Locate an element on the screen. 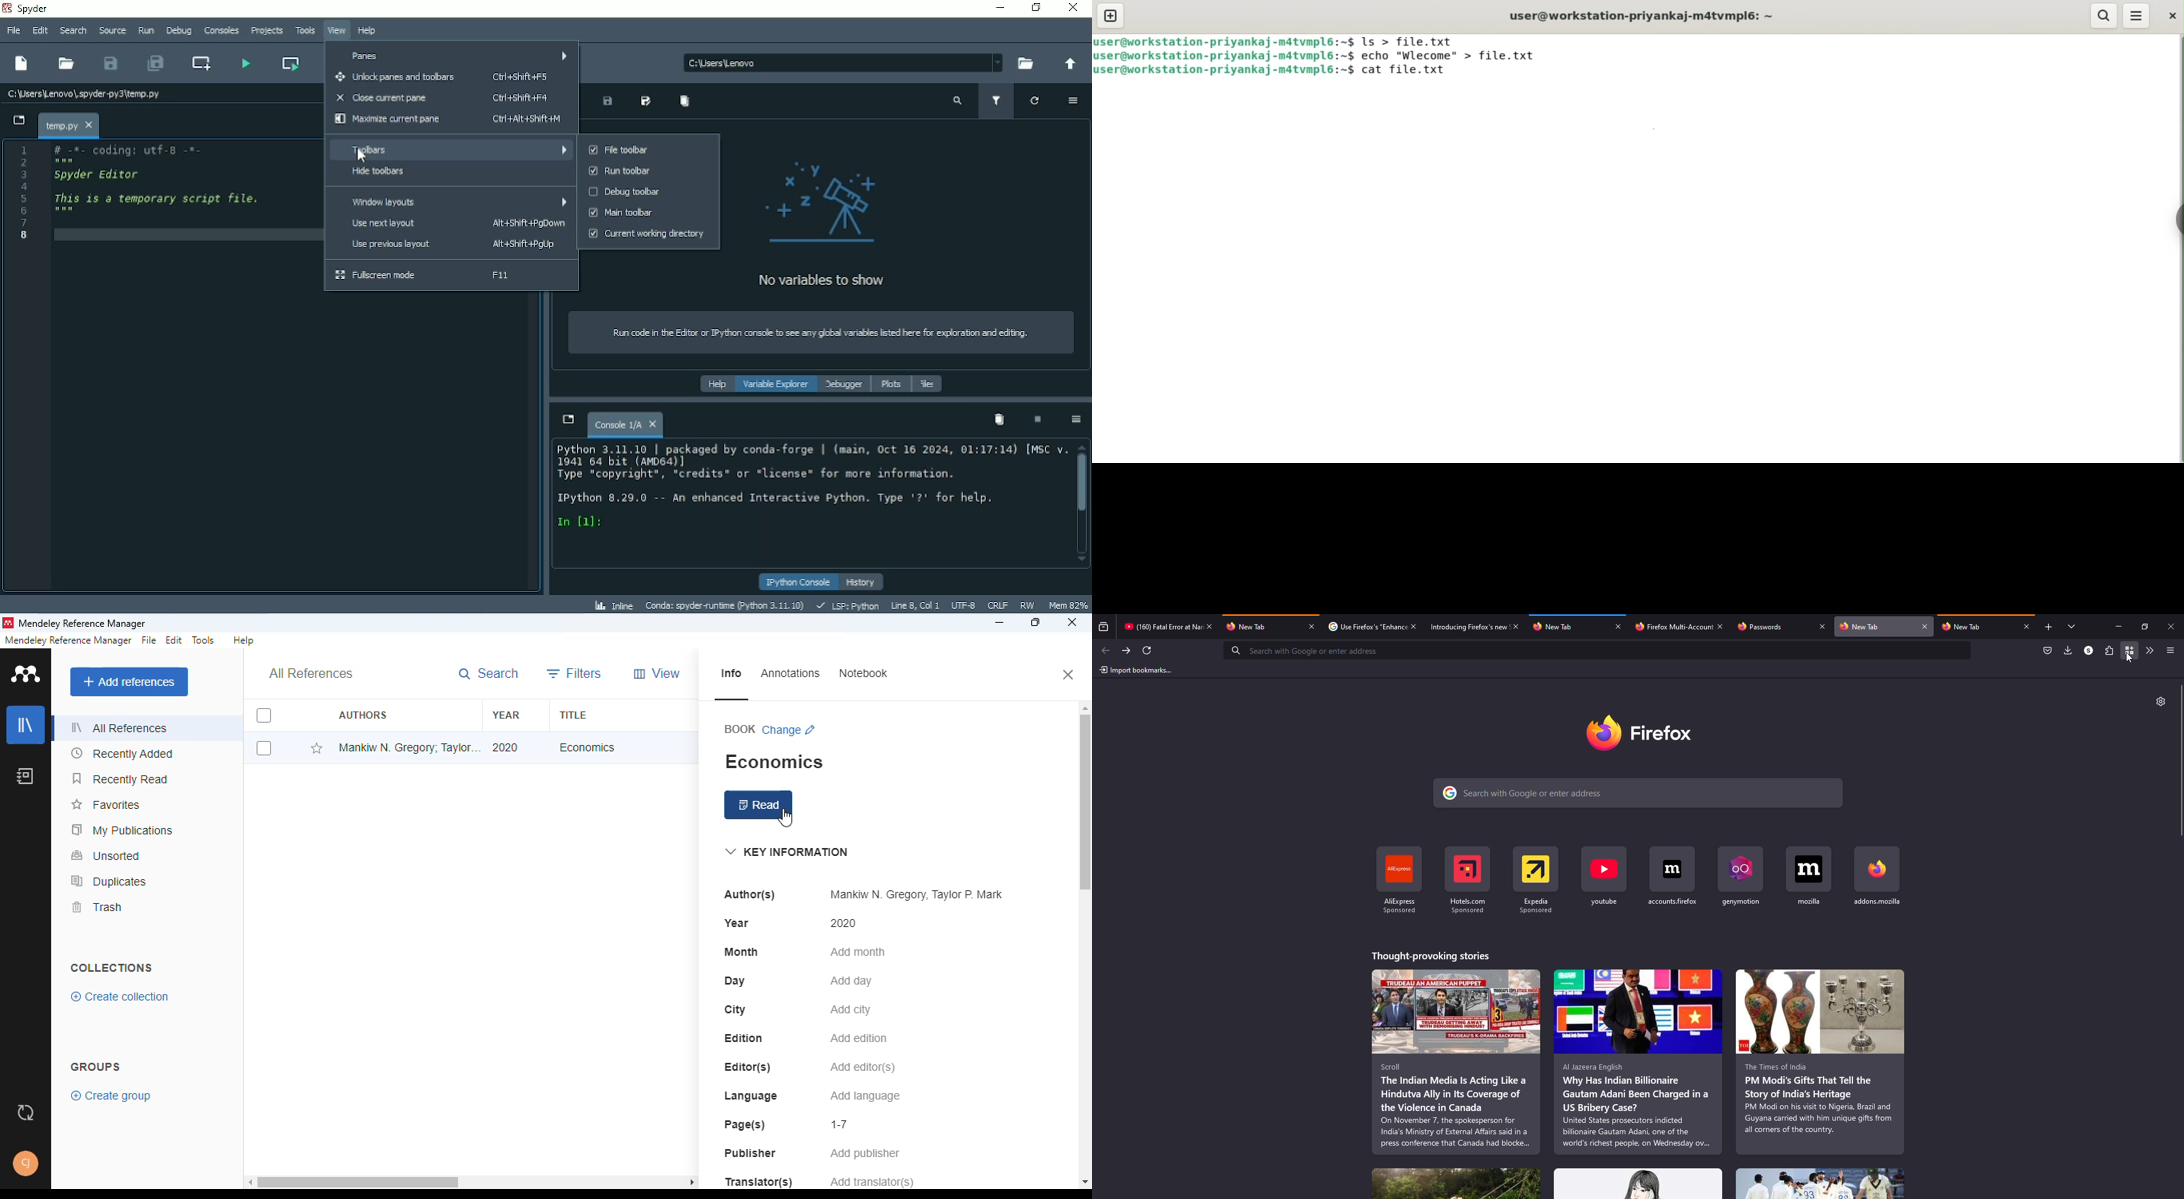 The image size is (2184, 1204). ls > file.txt is located at coordinates (1414, 41).